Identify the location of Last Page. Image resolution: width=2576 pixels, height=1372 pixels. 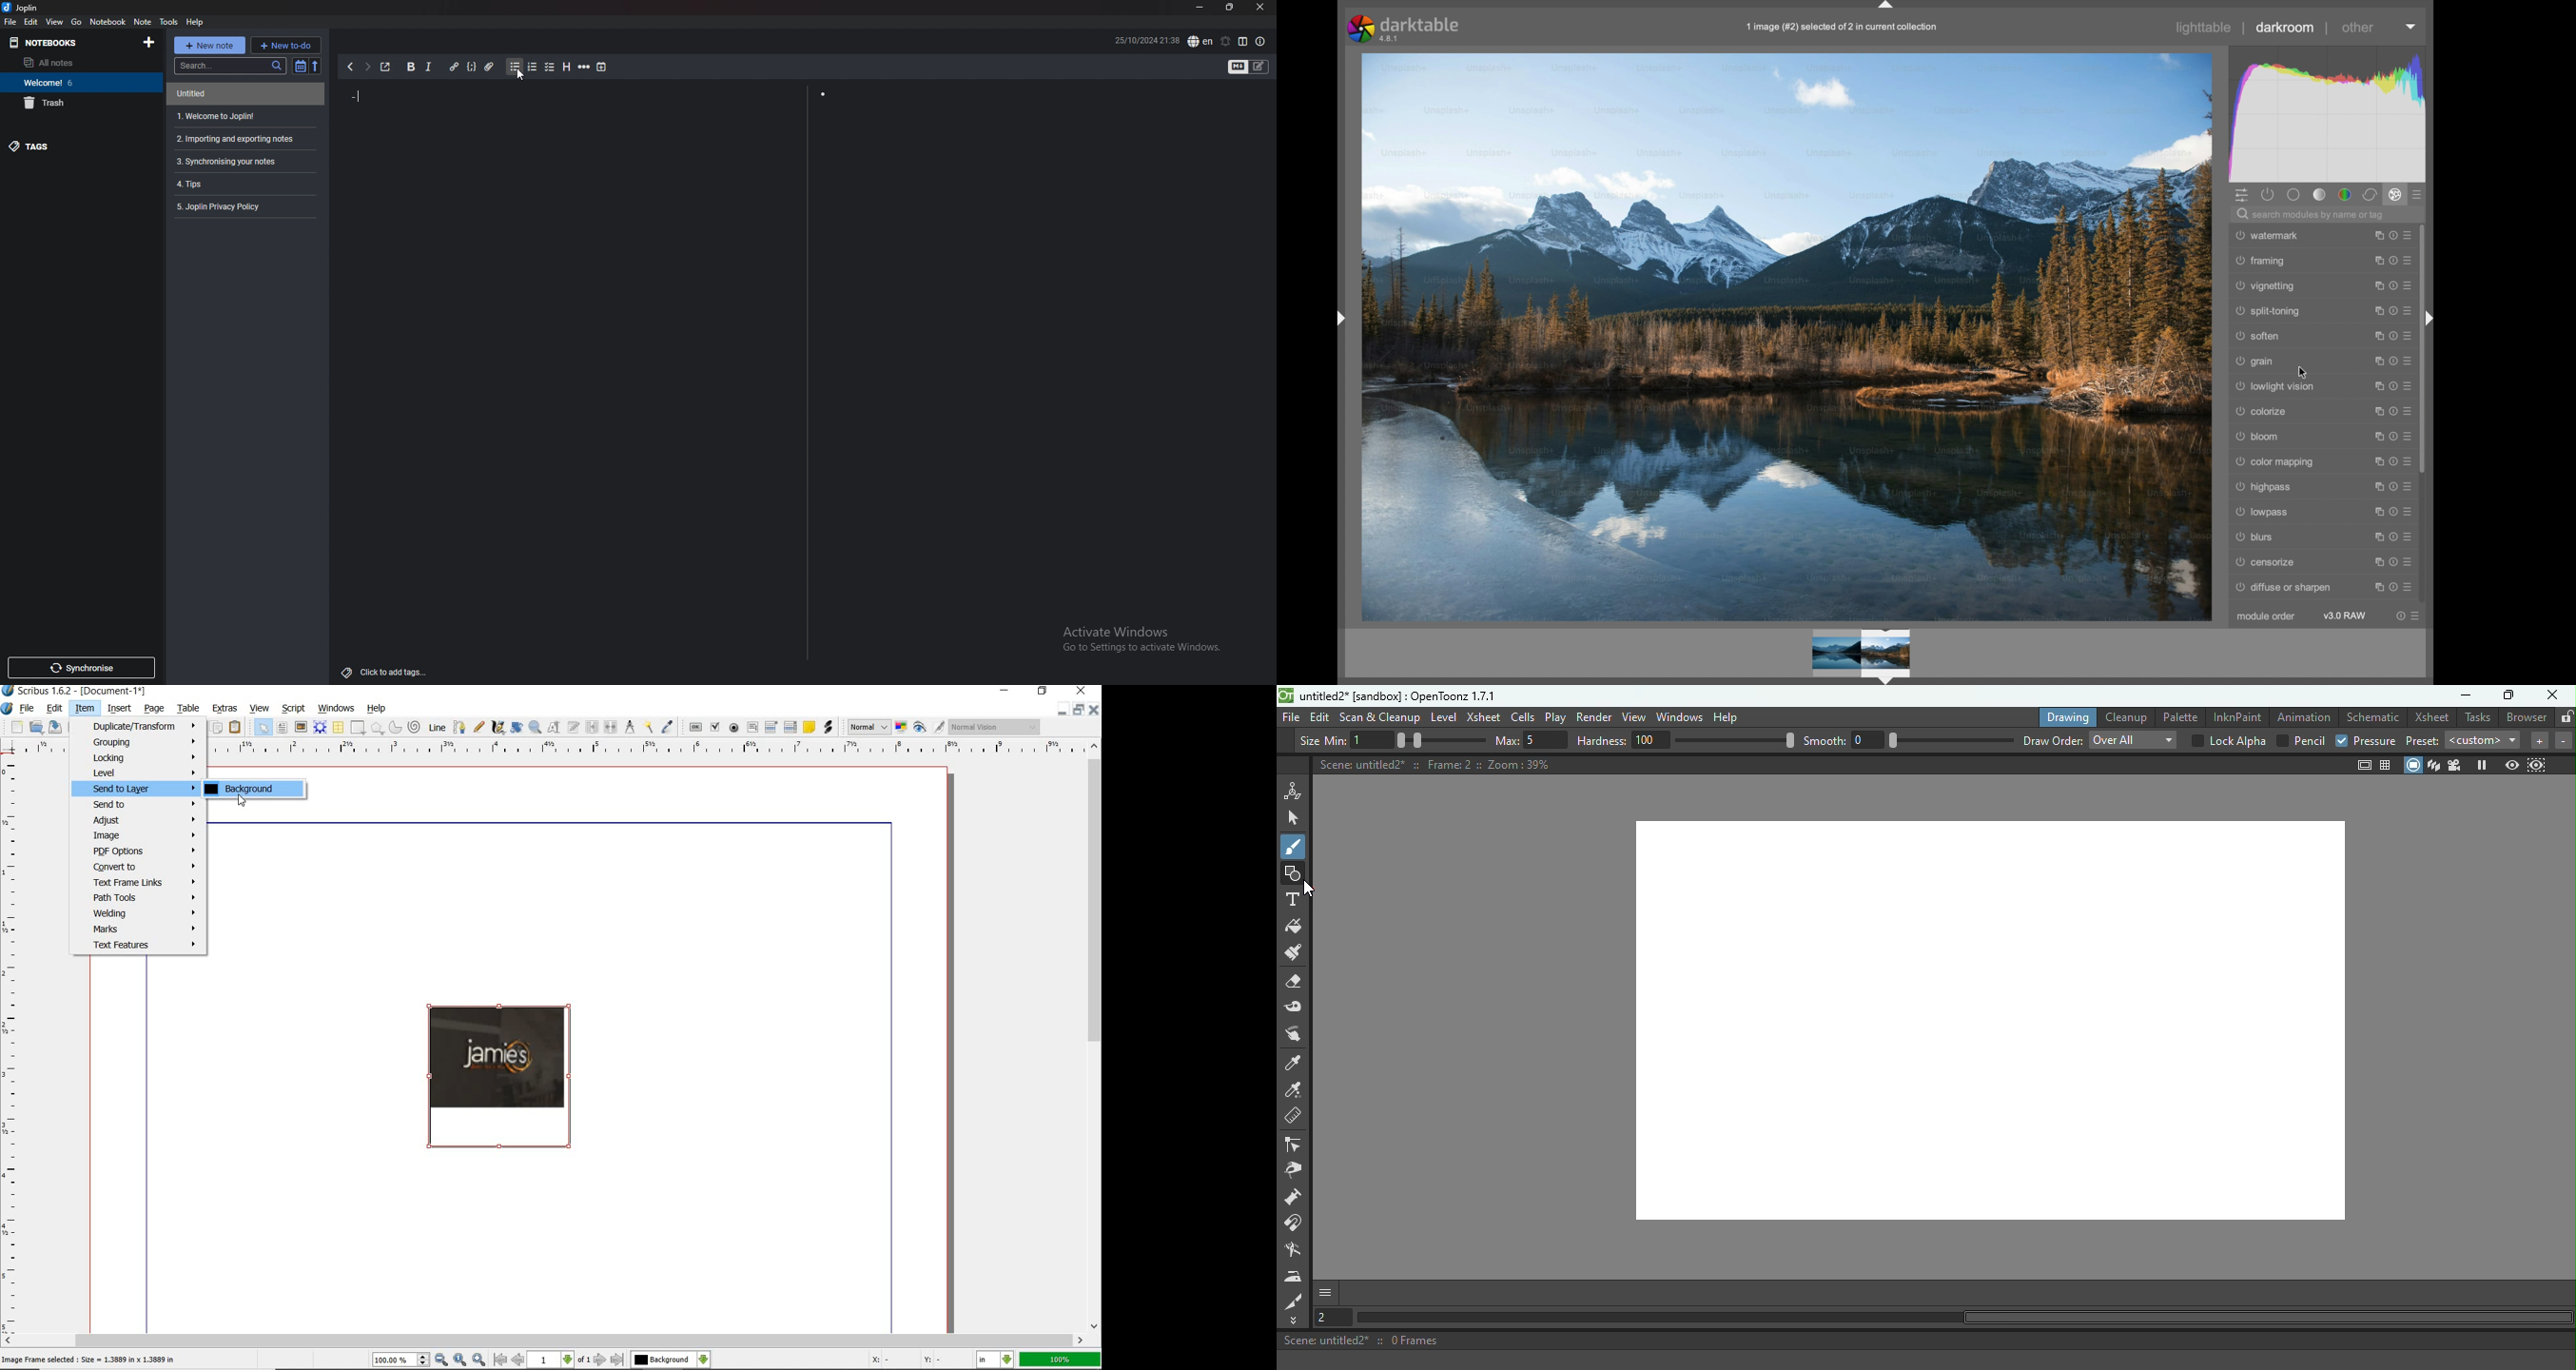
(618, 1360).